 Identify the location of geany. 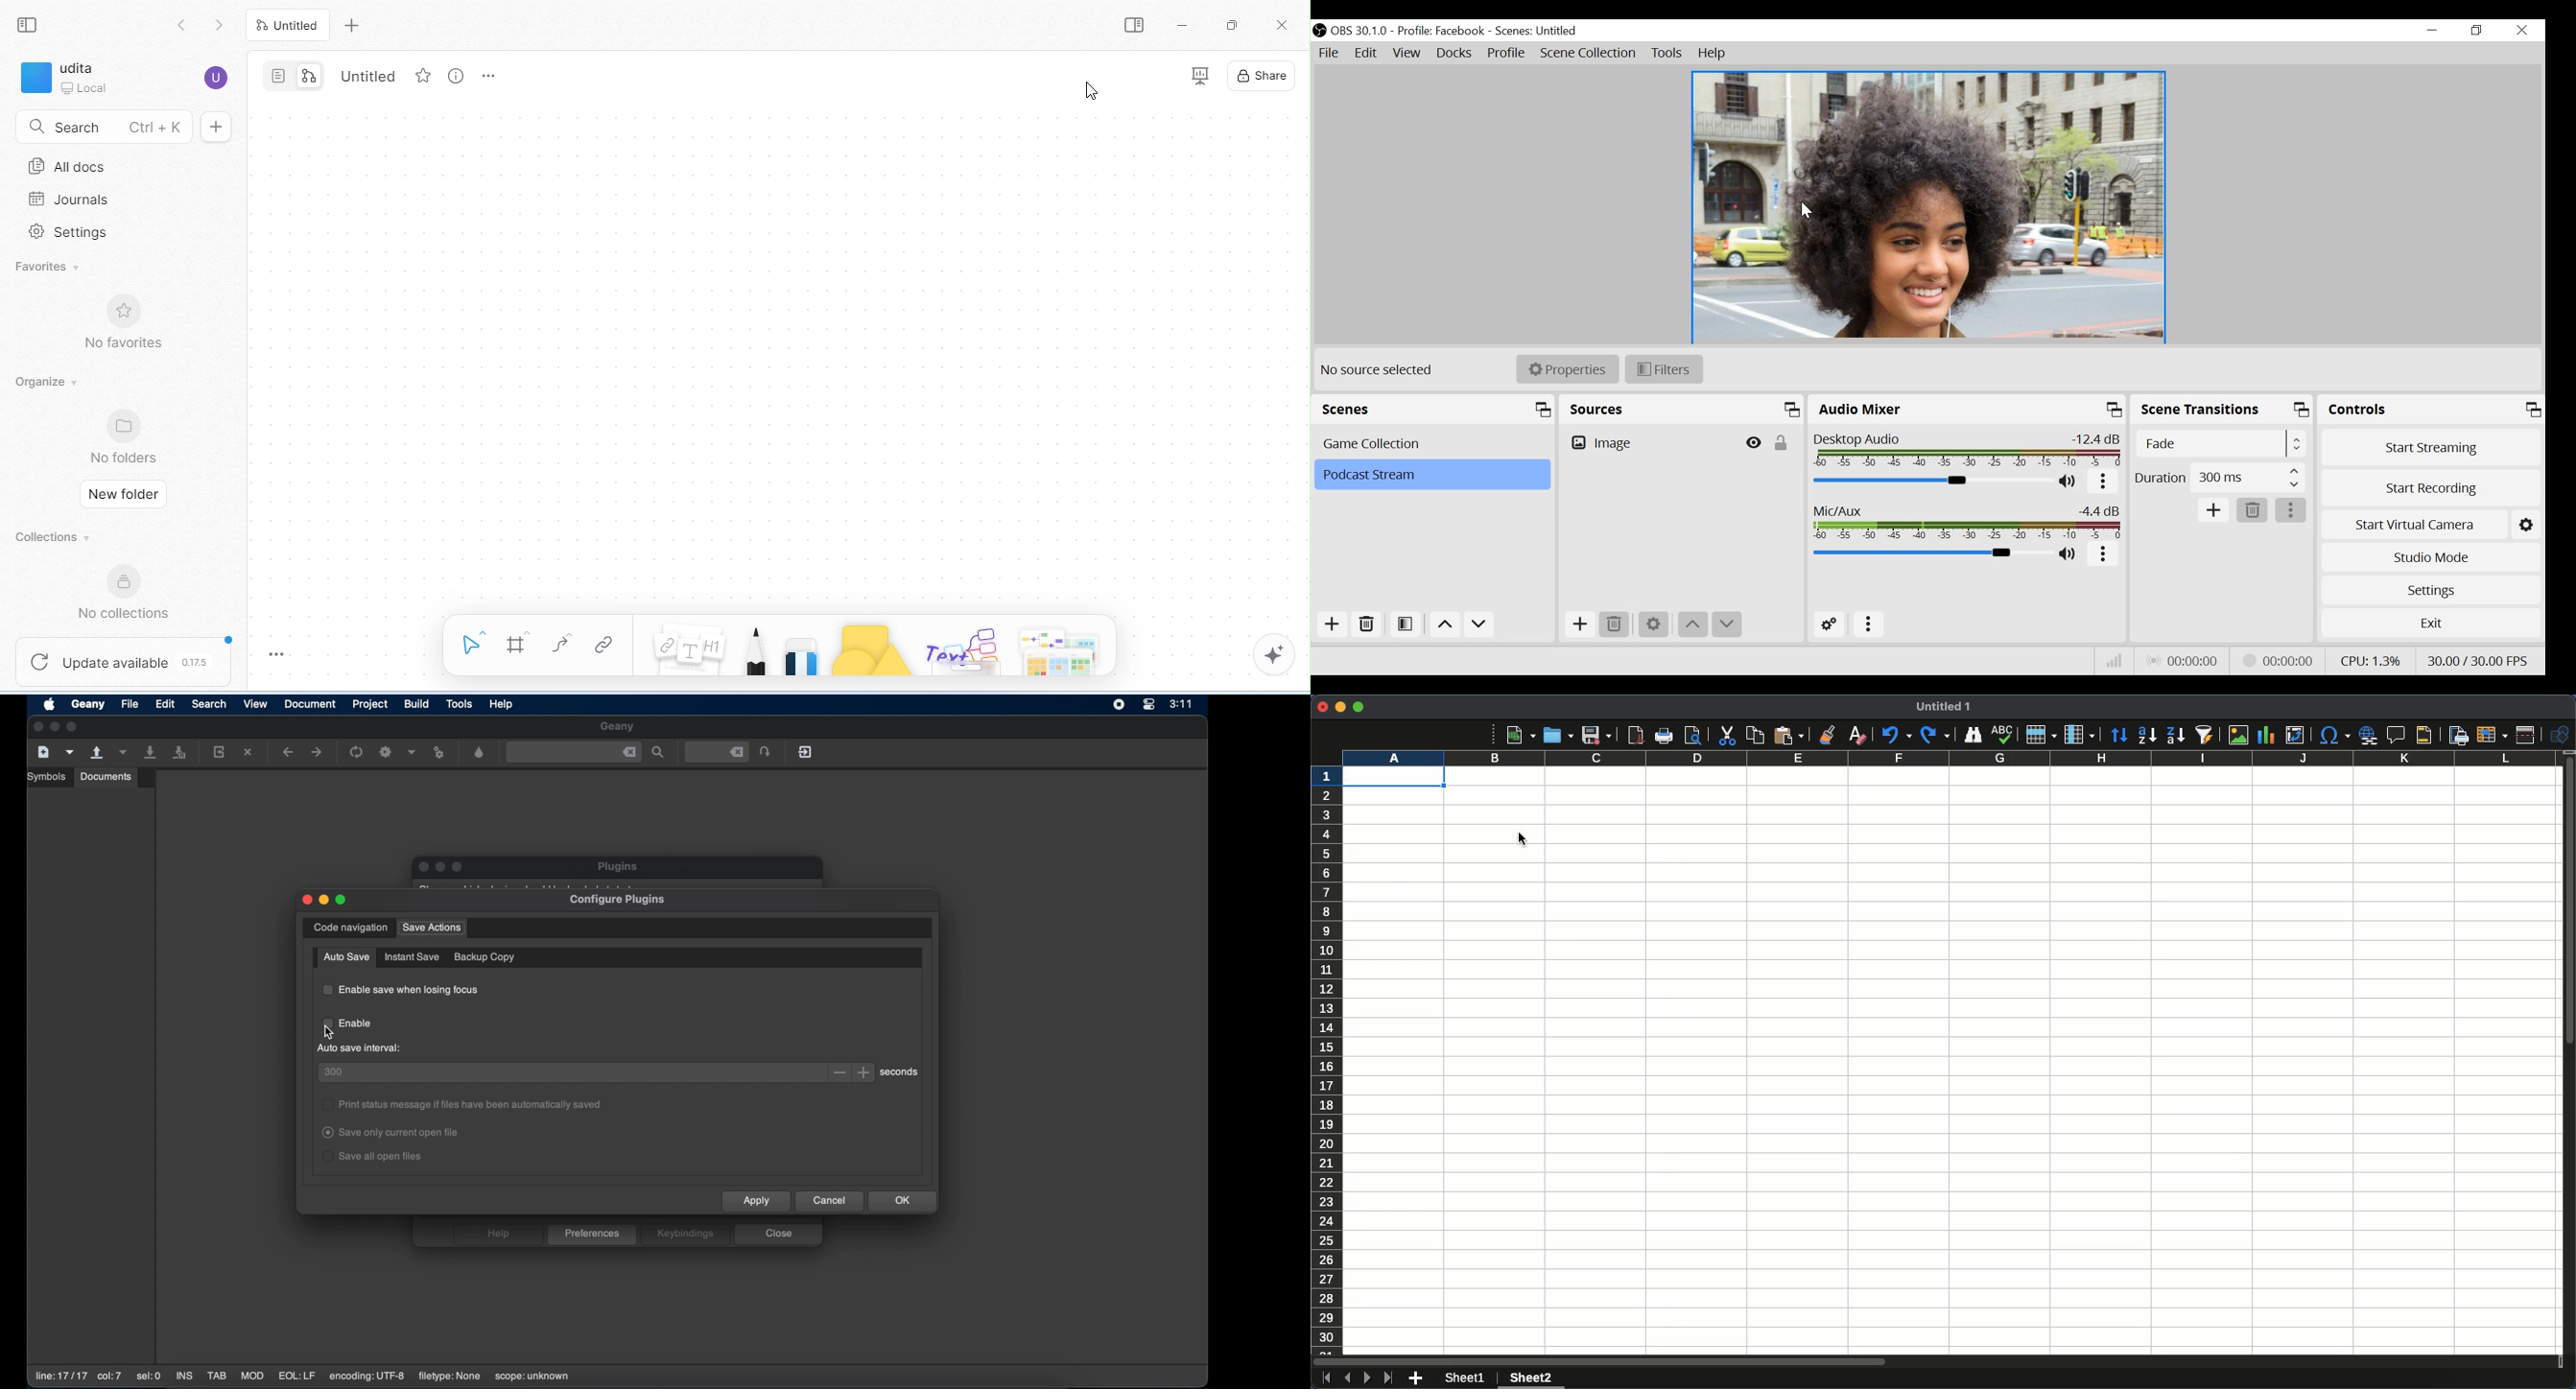
(88, 705).